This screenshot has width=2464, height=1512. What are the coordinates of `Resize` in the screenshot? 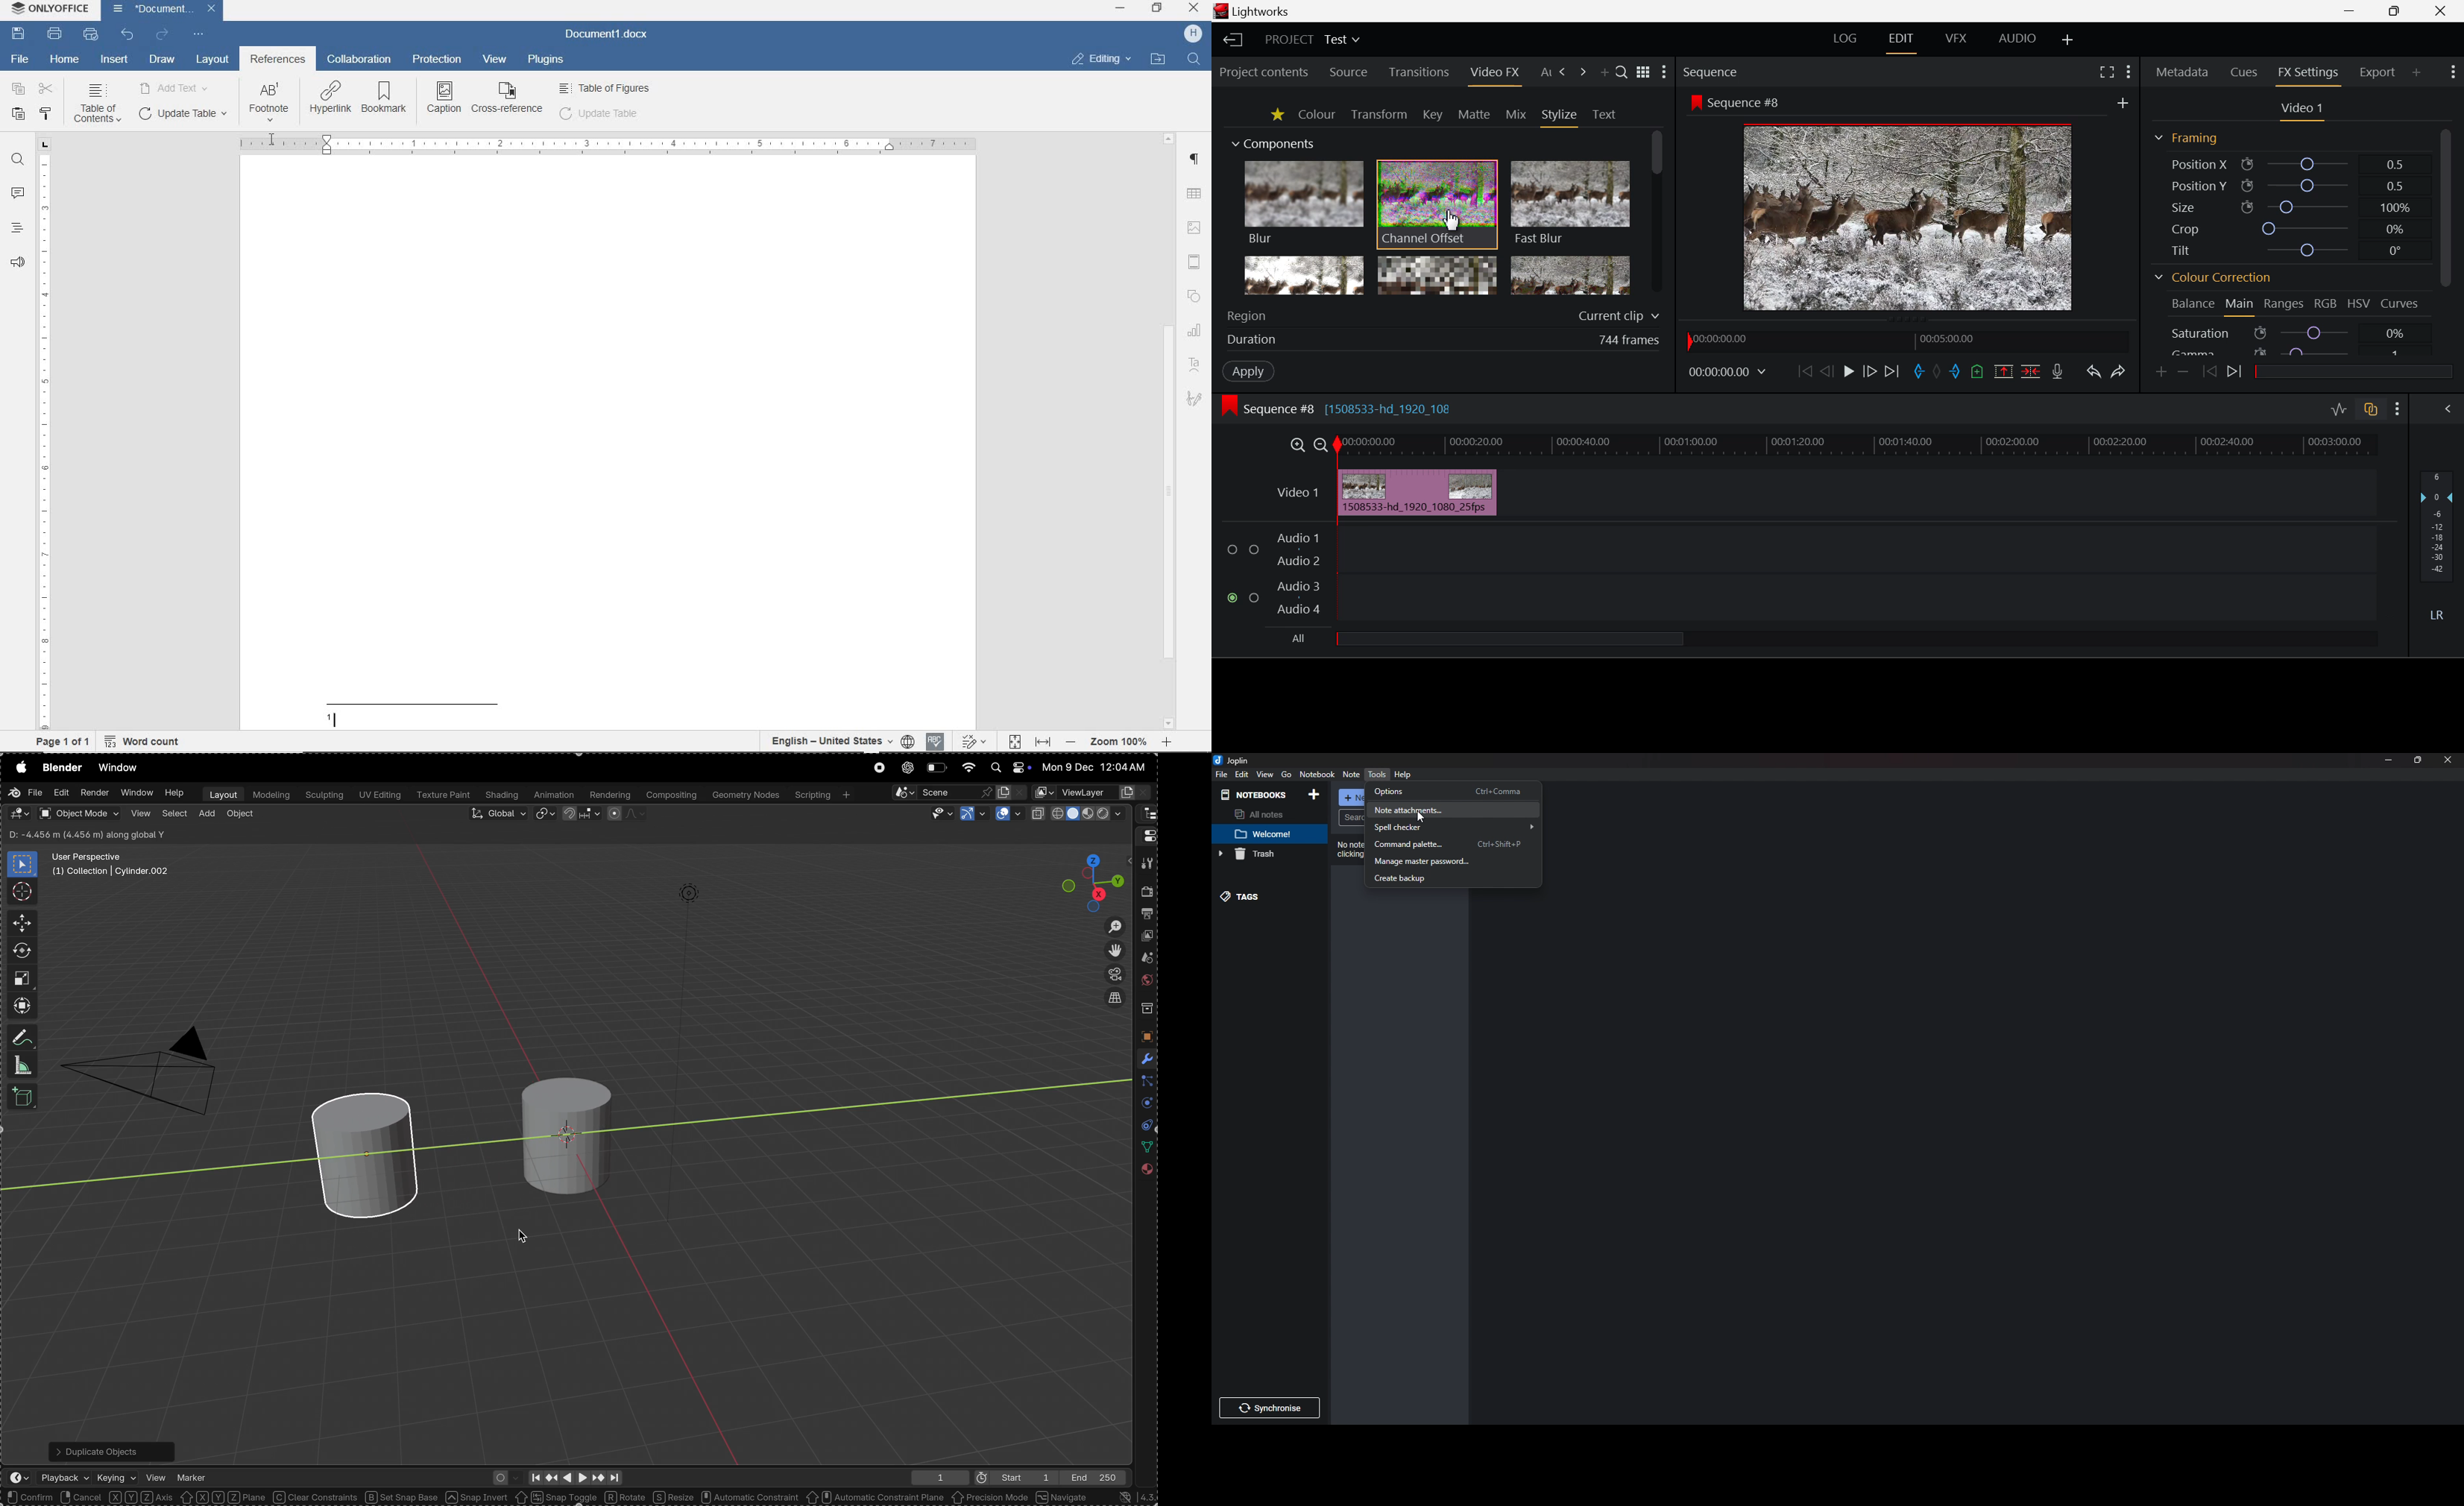 It's located at (2419, 760).